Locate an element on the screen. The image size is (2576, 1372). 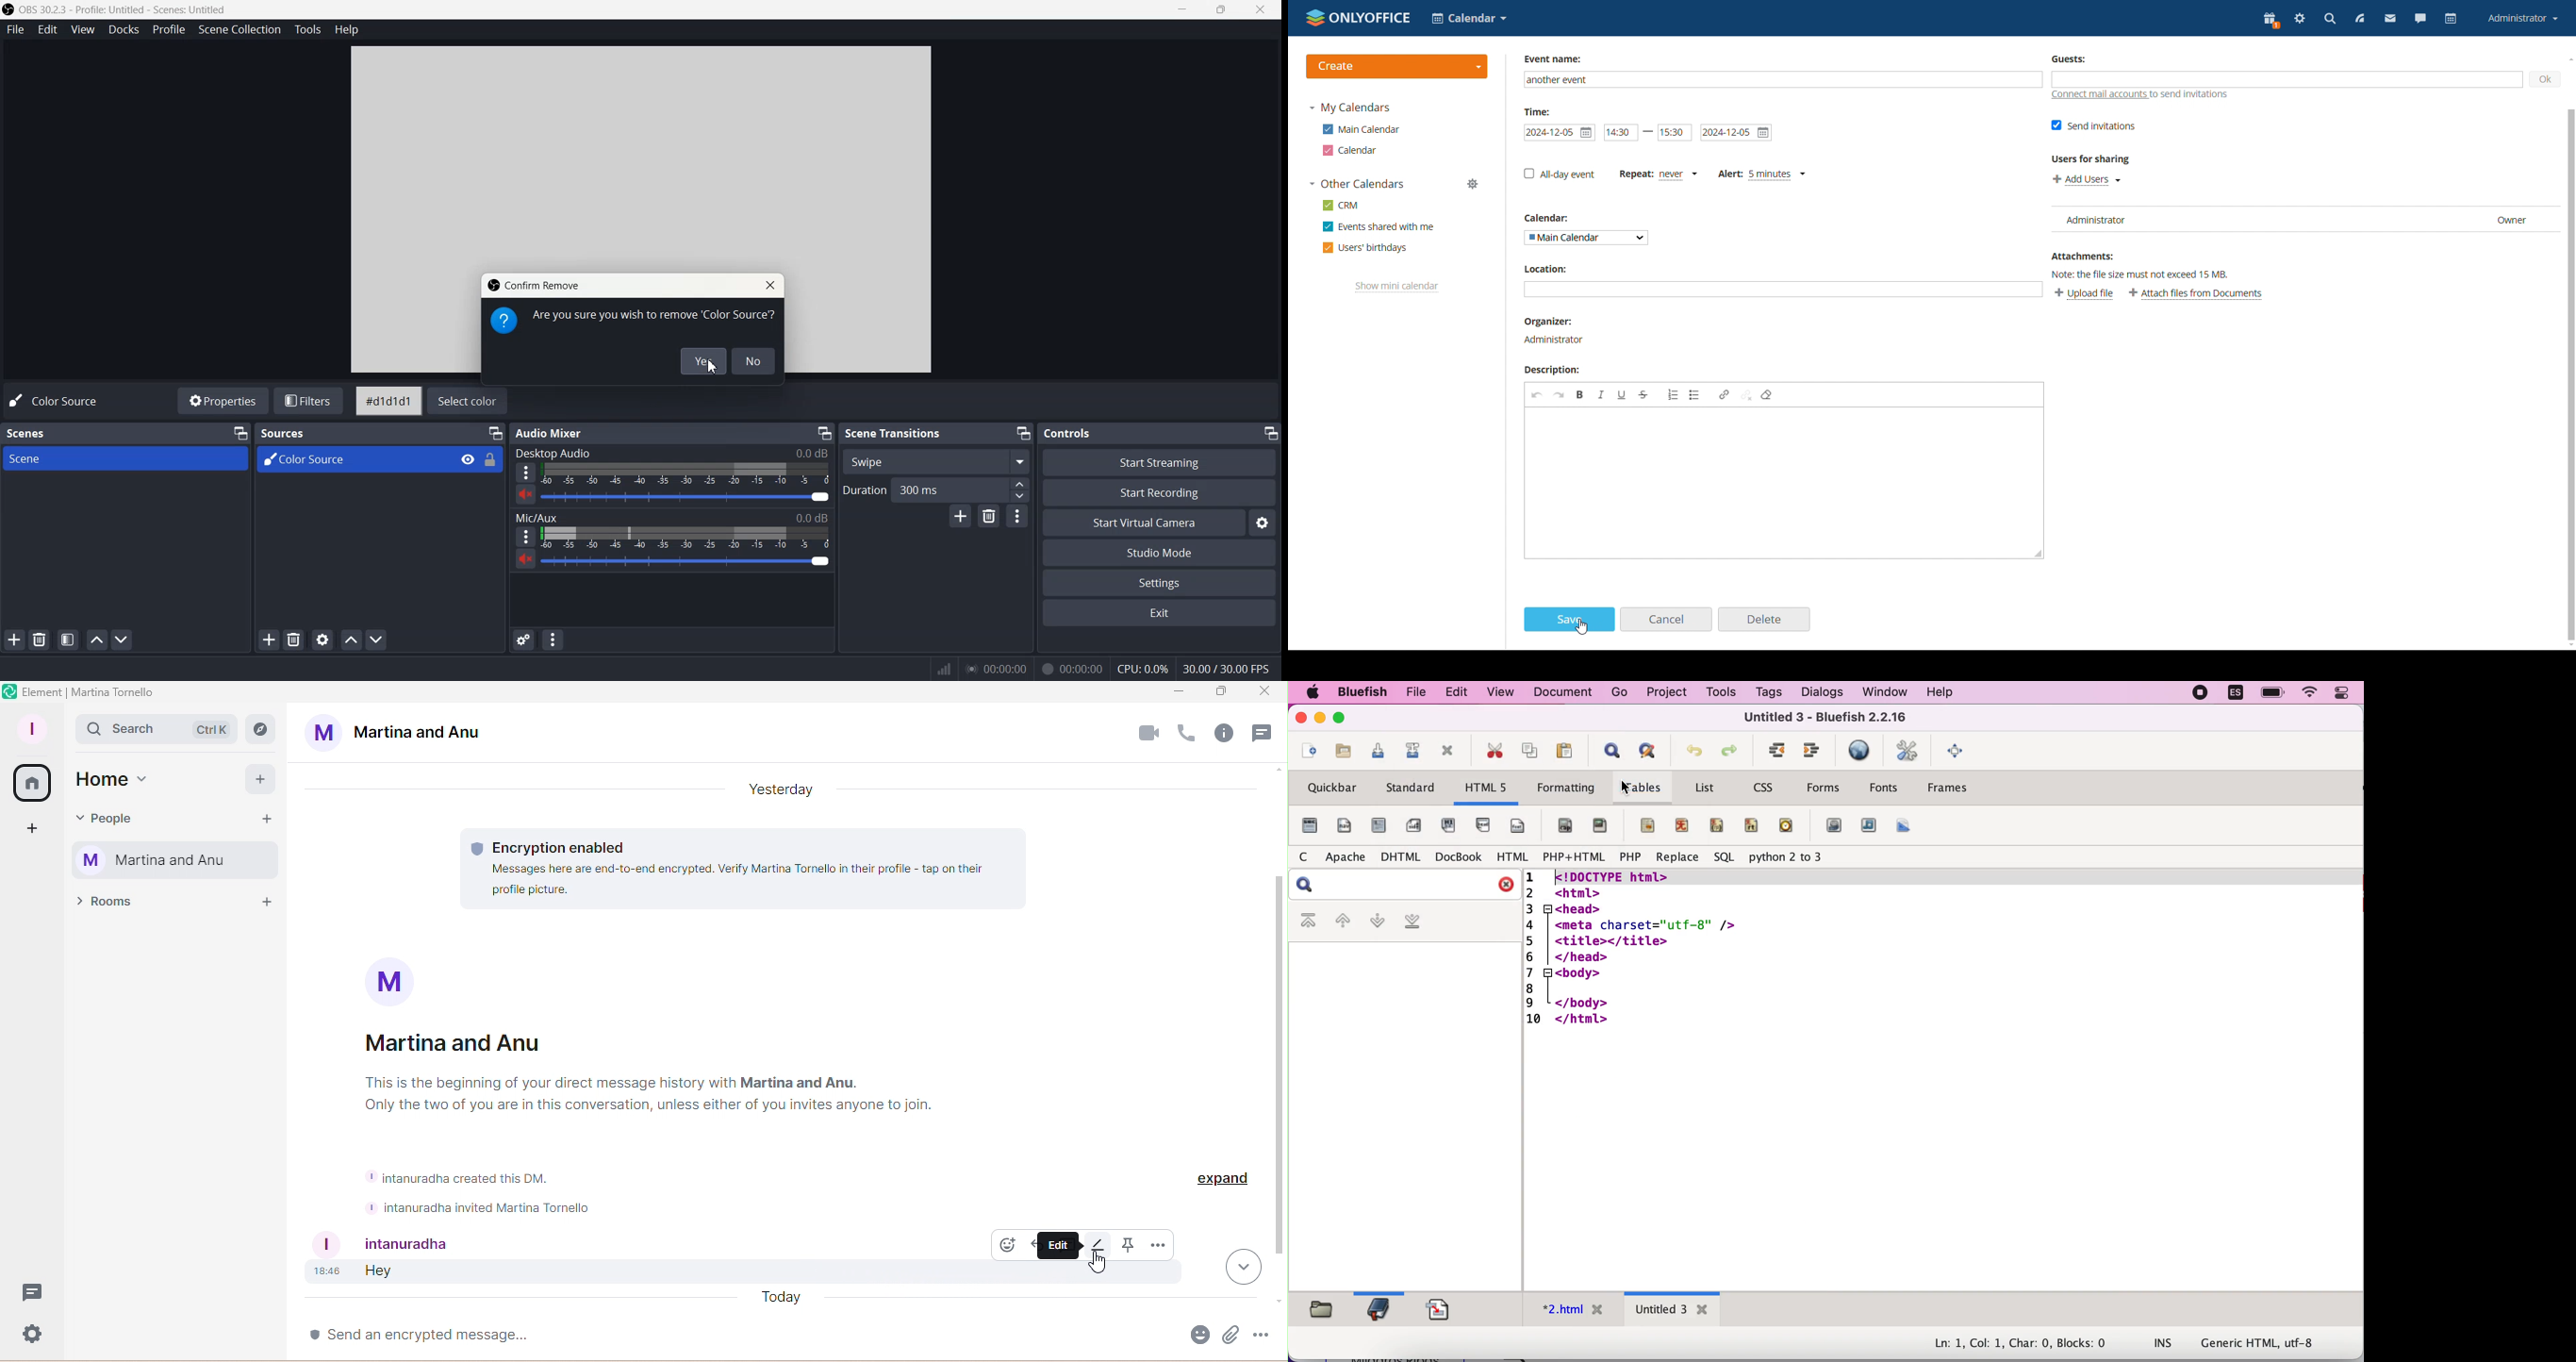
scroll up is located at coordinates (2568, 58).